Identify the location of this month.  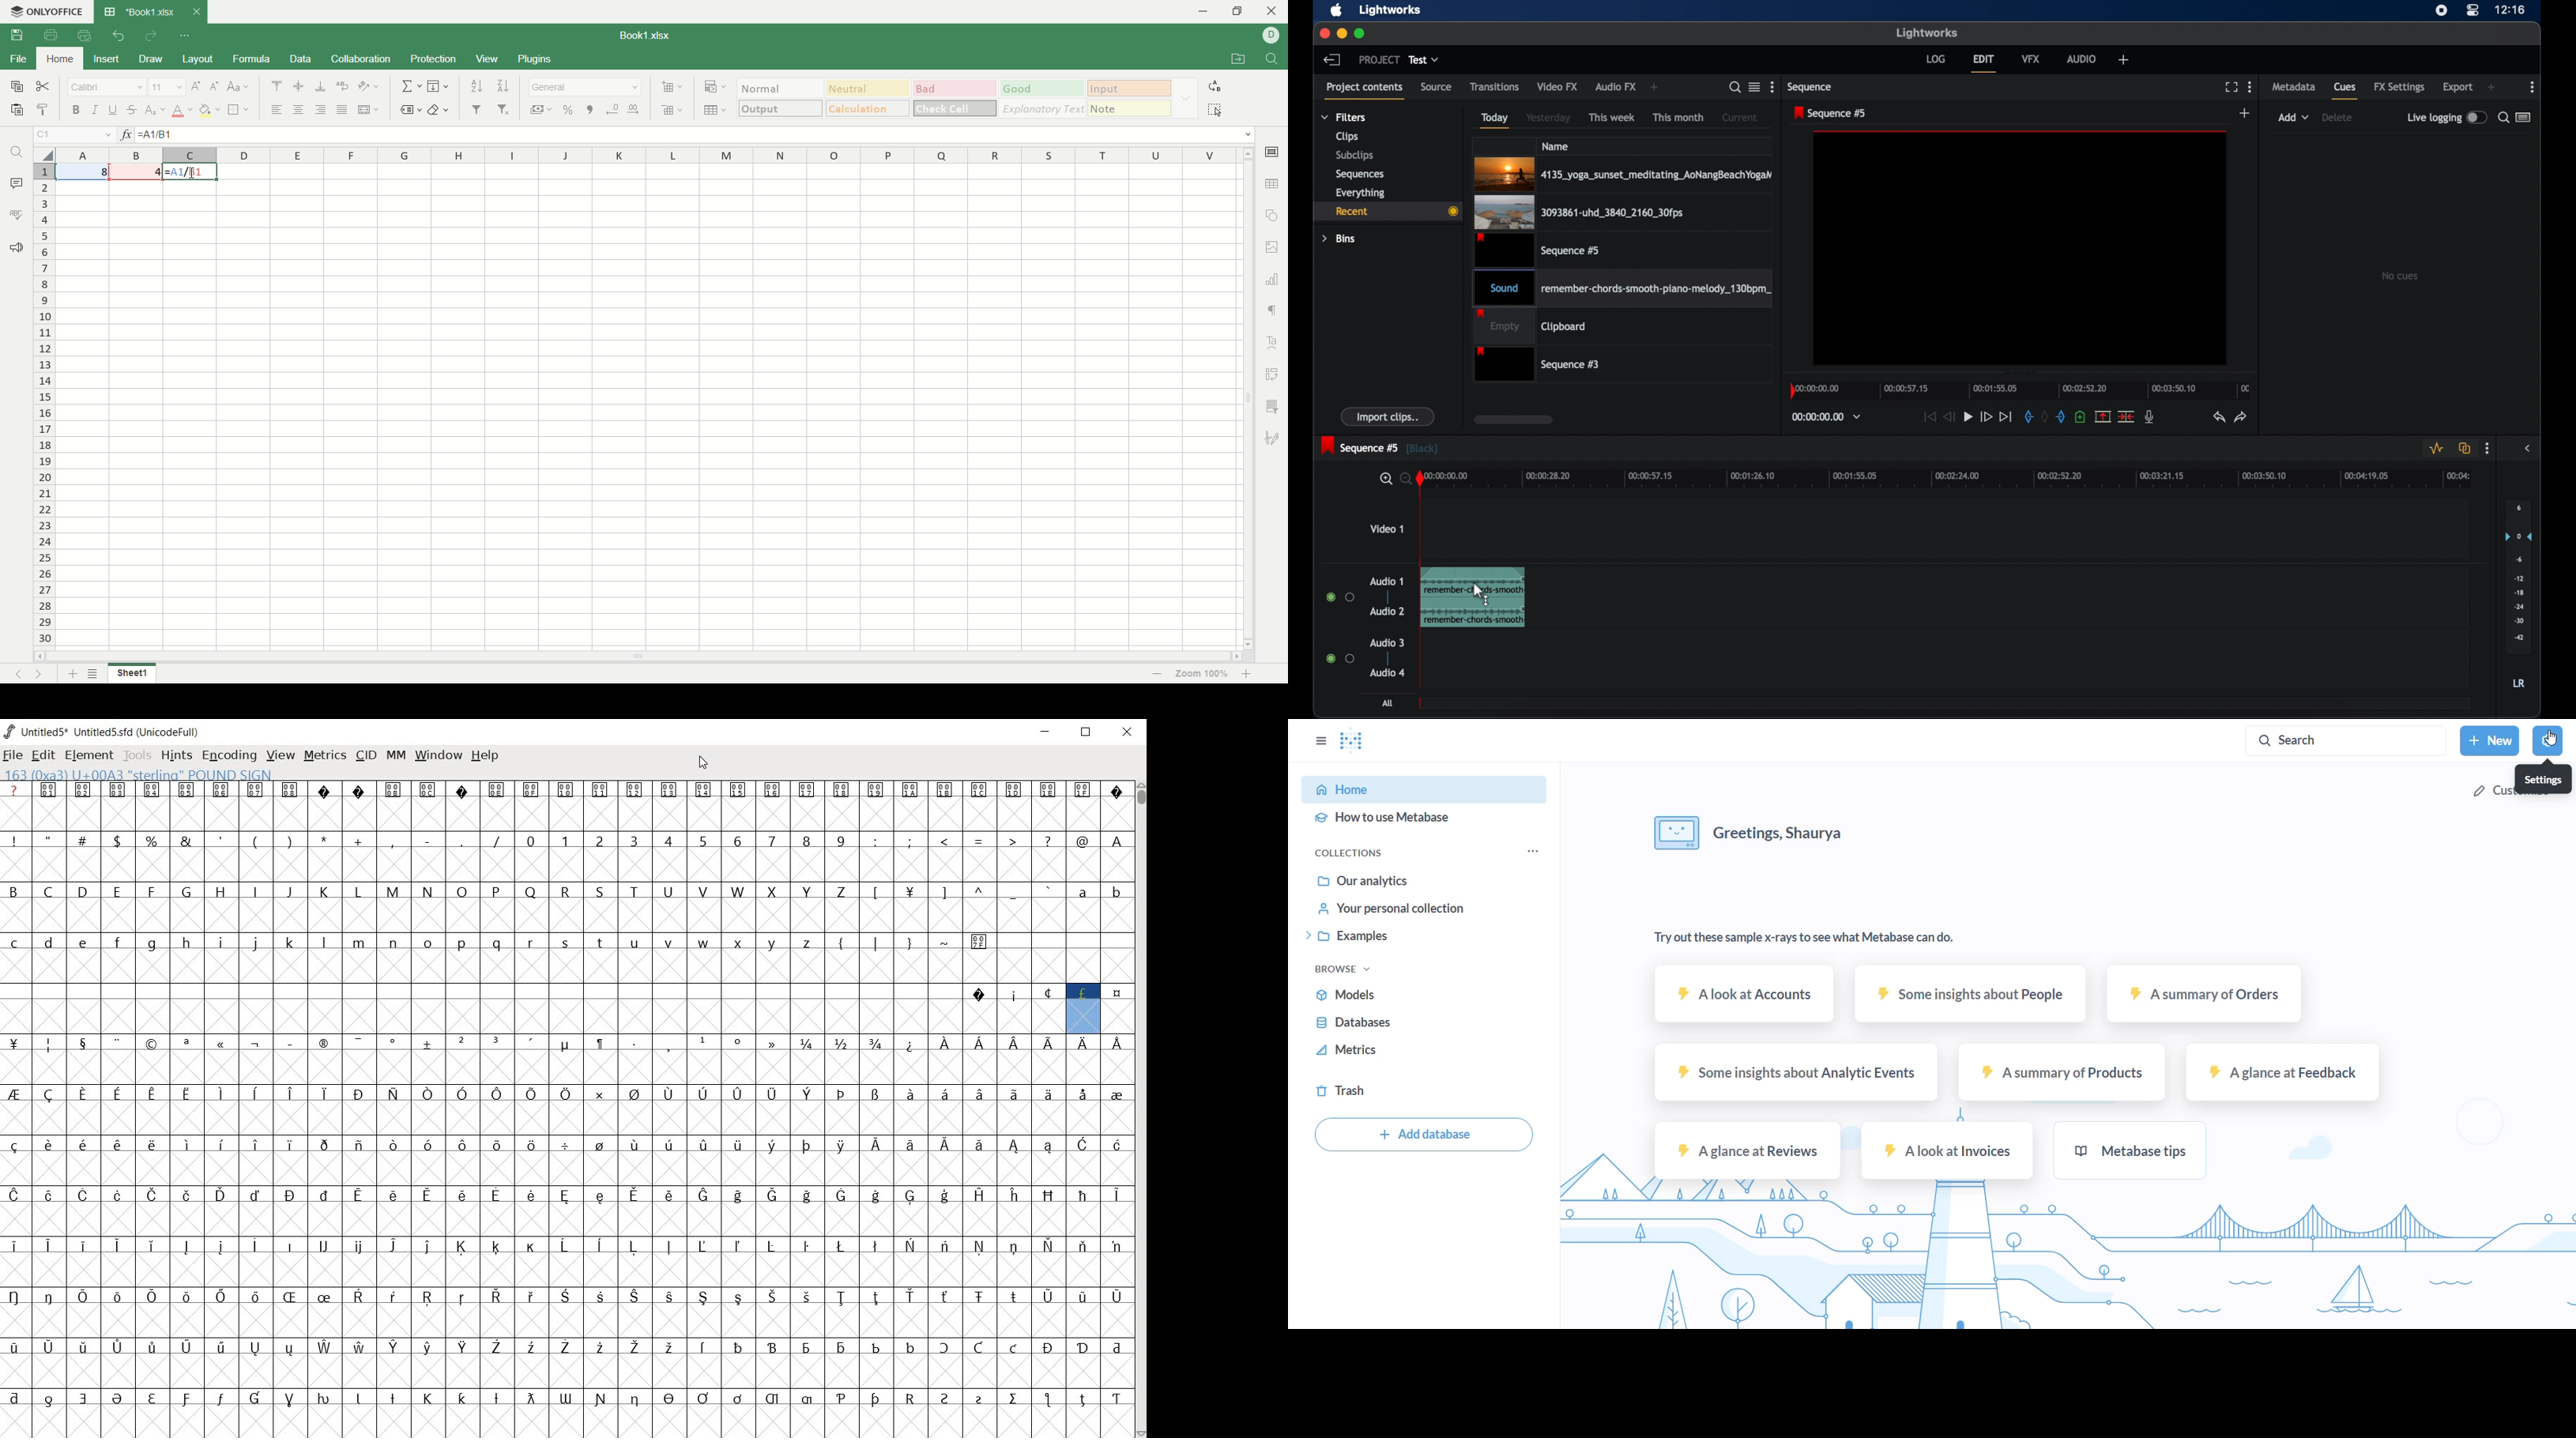
(1679, 118).